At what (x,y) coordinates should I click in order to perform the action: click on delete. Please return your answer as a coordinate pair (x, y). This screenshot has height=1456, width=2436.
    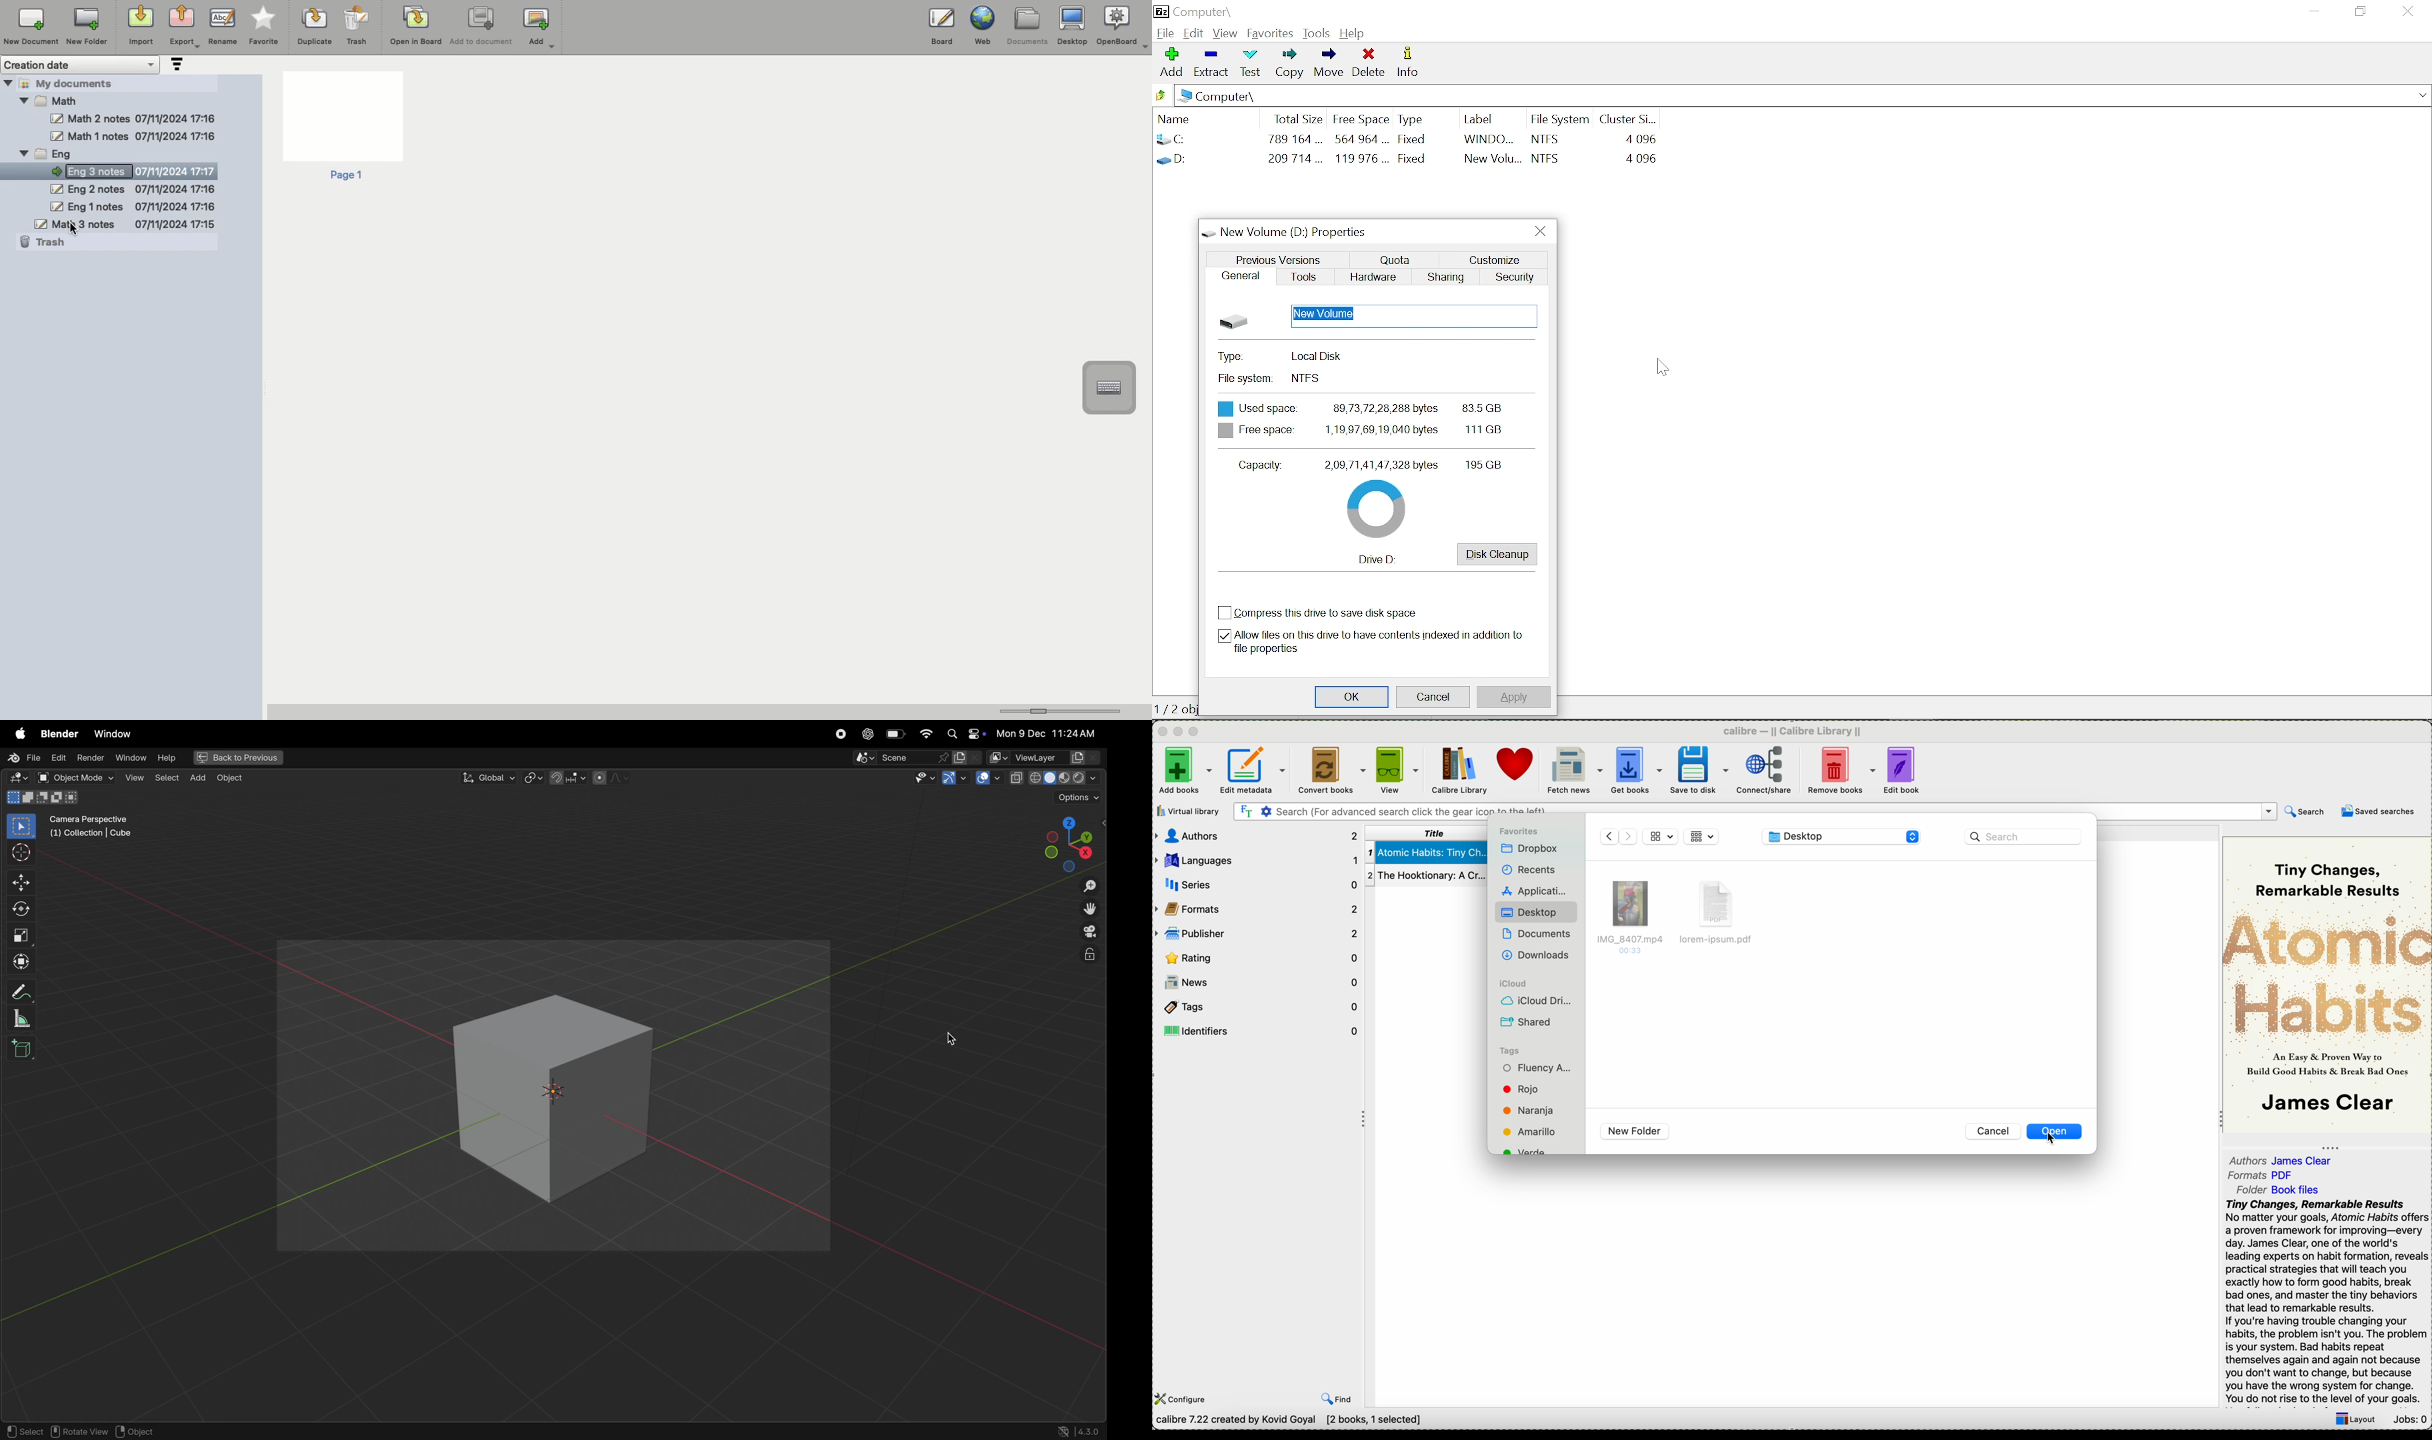
    Looking at the image, I should click on (1369, 62).